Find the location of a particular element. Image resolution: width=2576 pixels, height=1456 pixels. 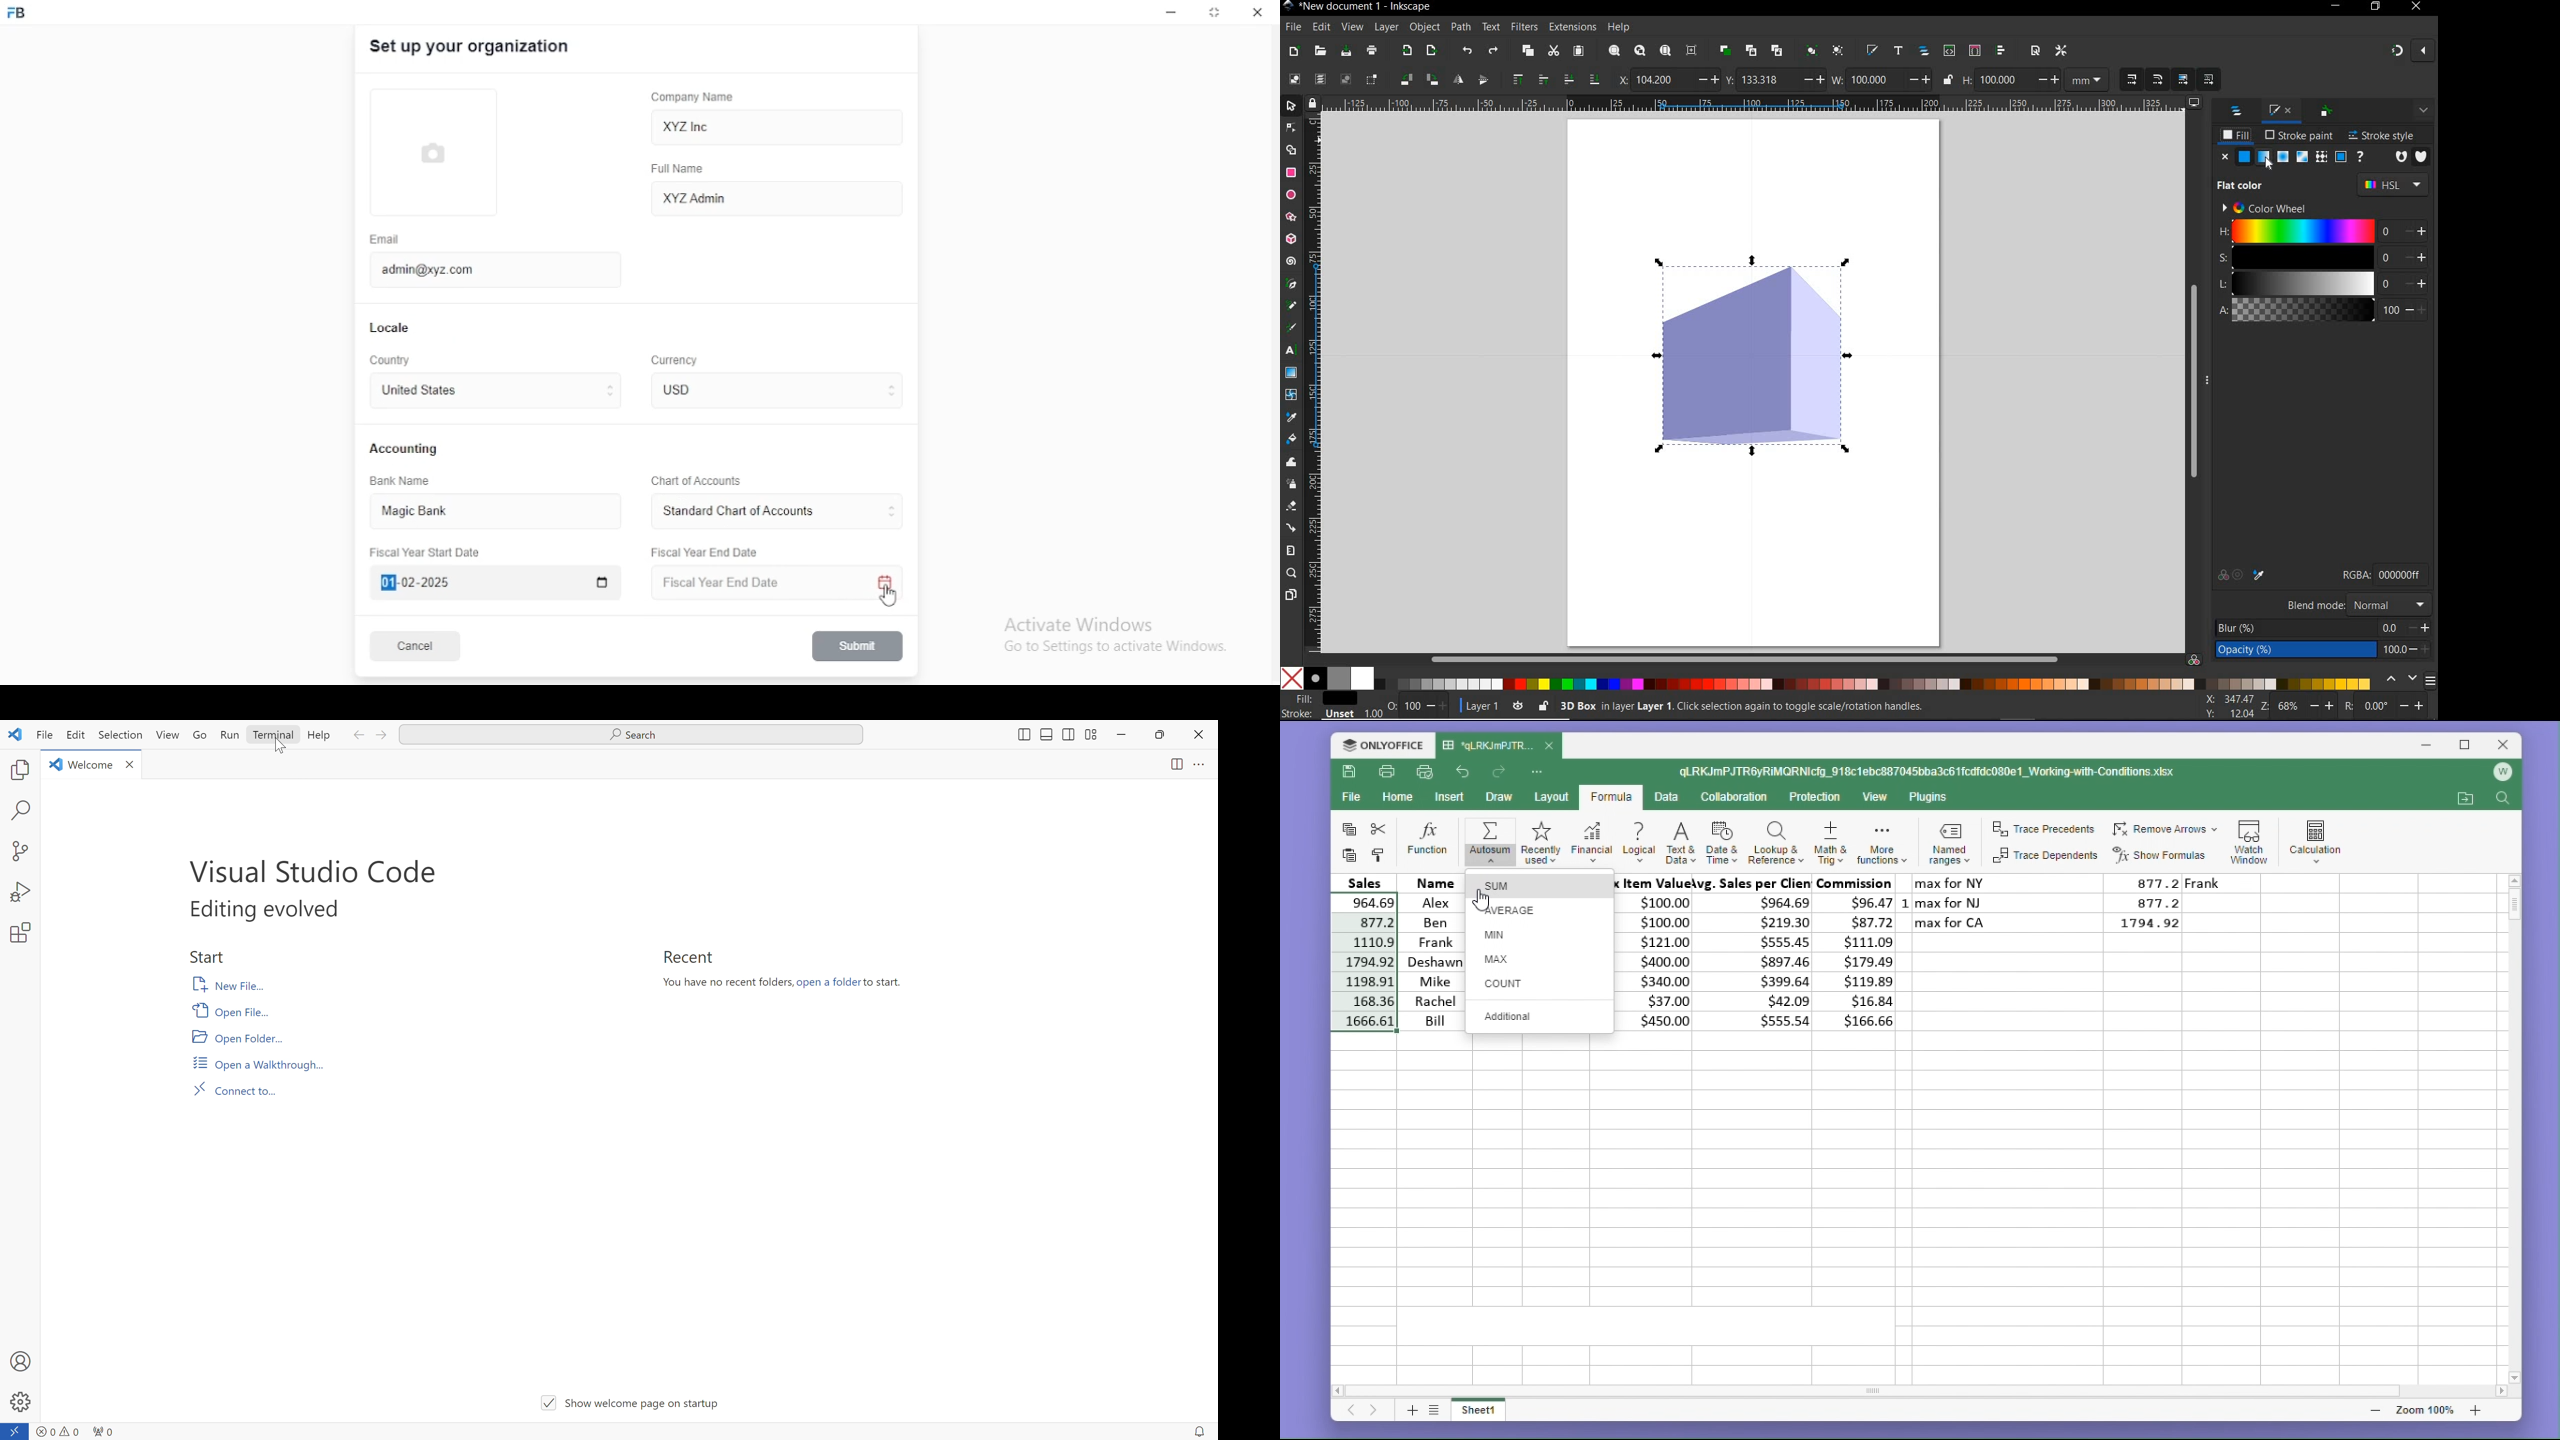

OPEN EXPORT is located at coordinates (1432, 52).